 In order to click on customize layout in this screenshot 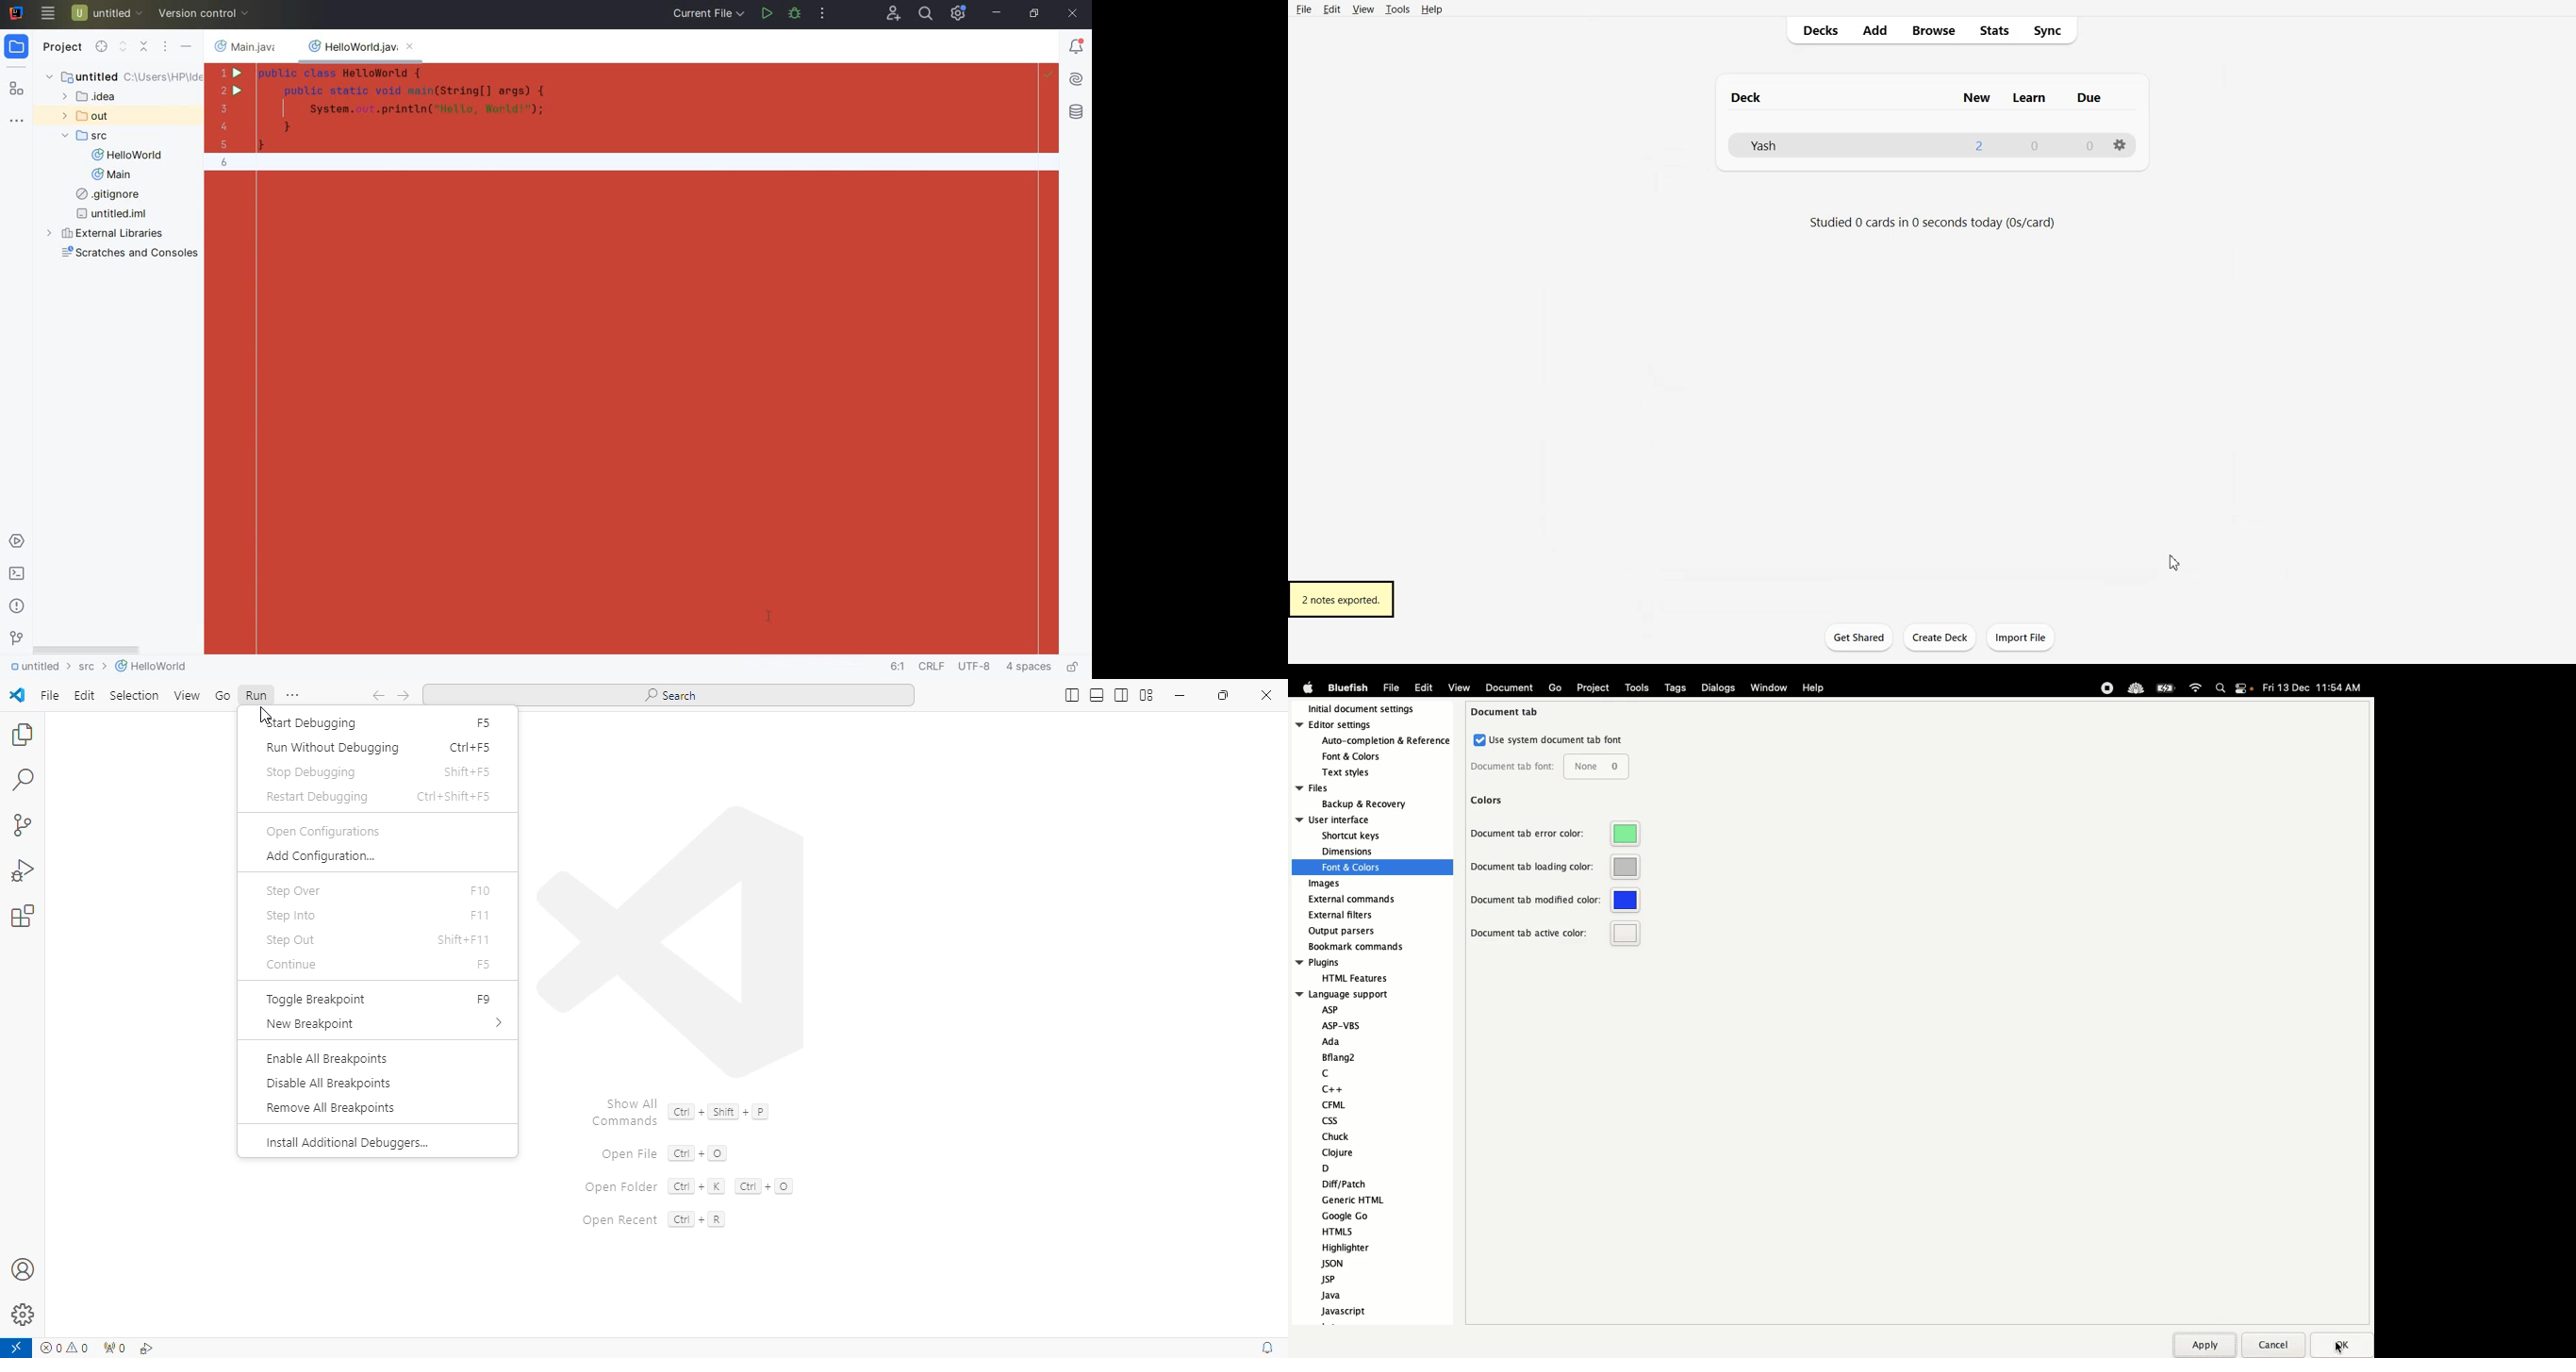, I will do `click(1147, 695)`.